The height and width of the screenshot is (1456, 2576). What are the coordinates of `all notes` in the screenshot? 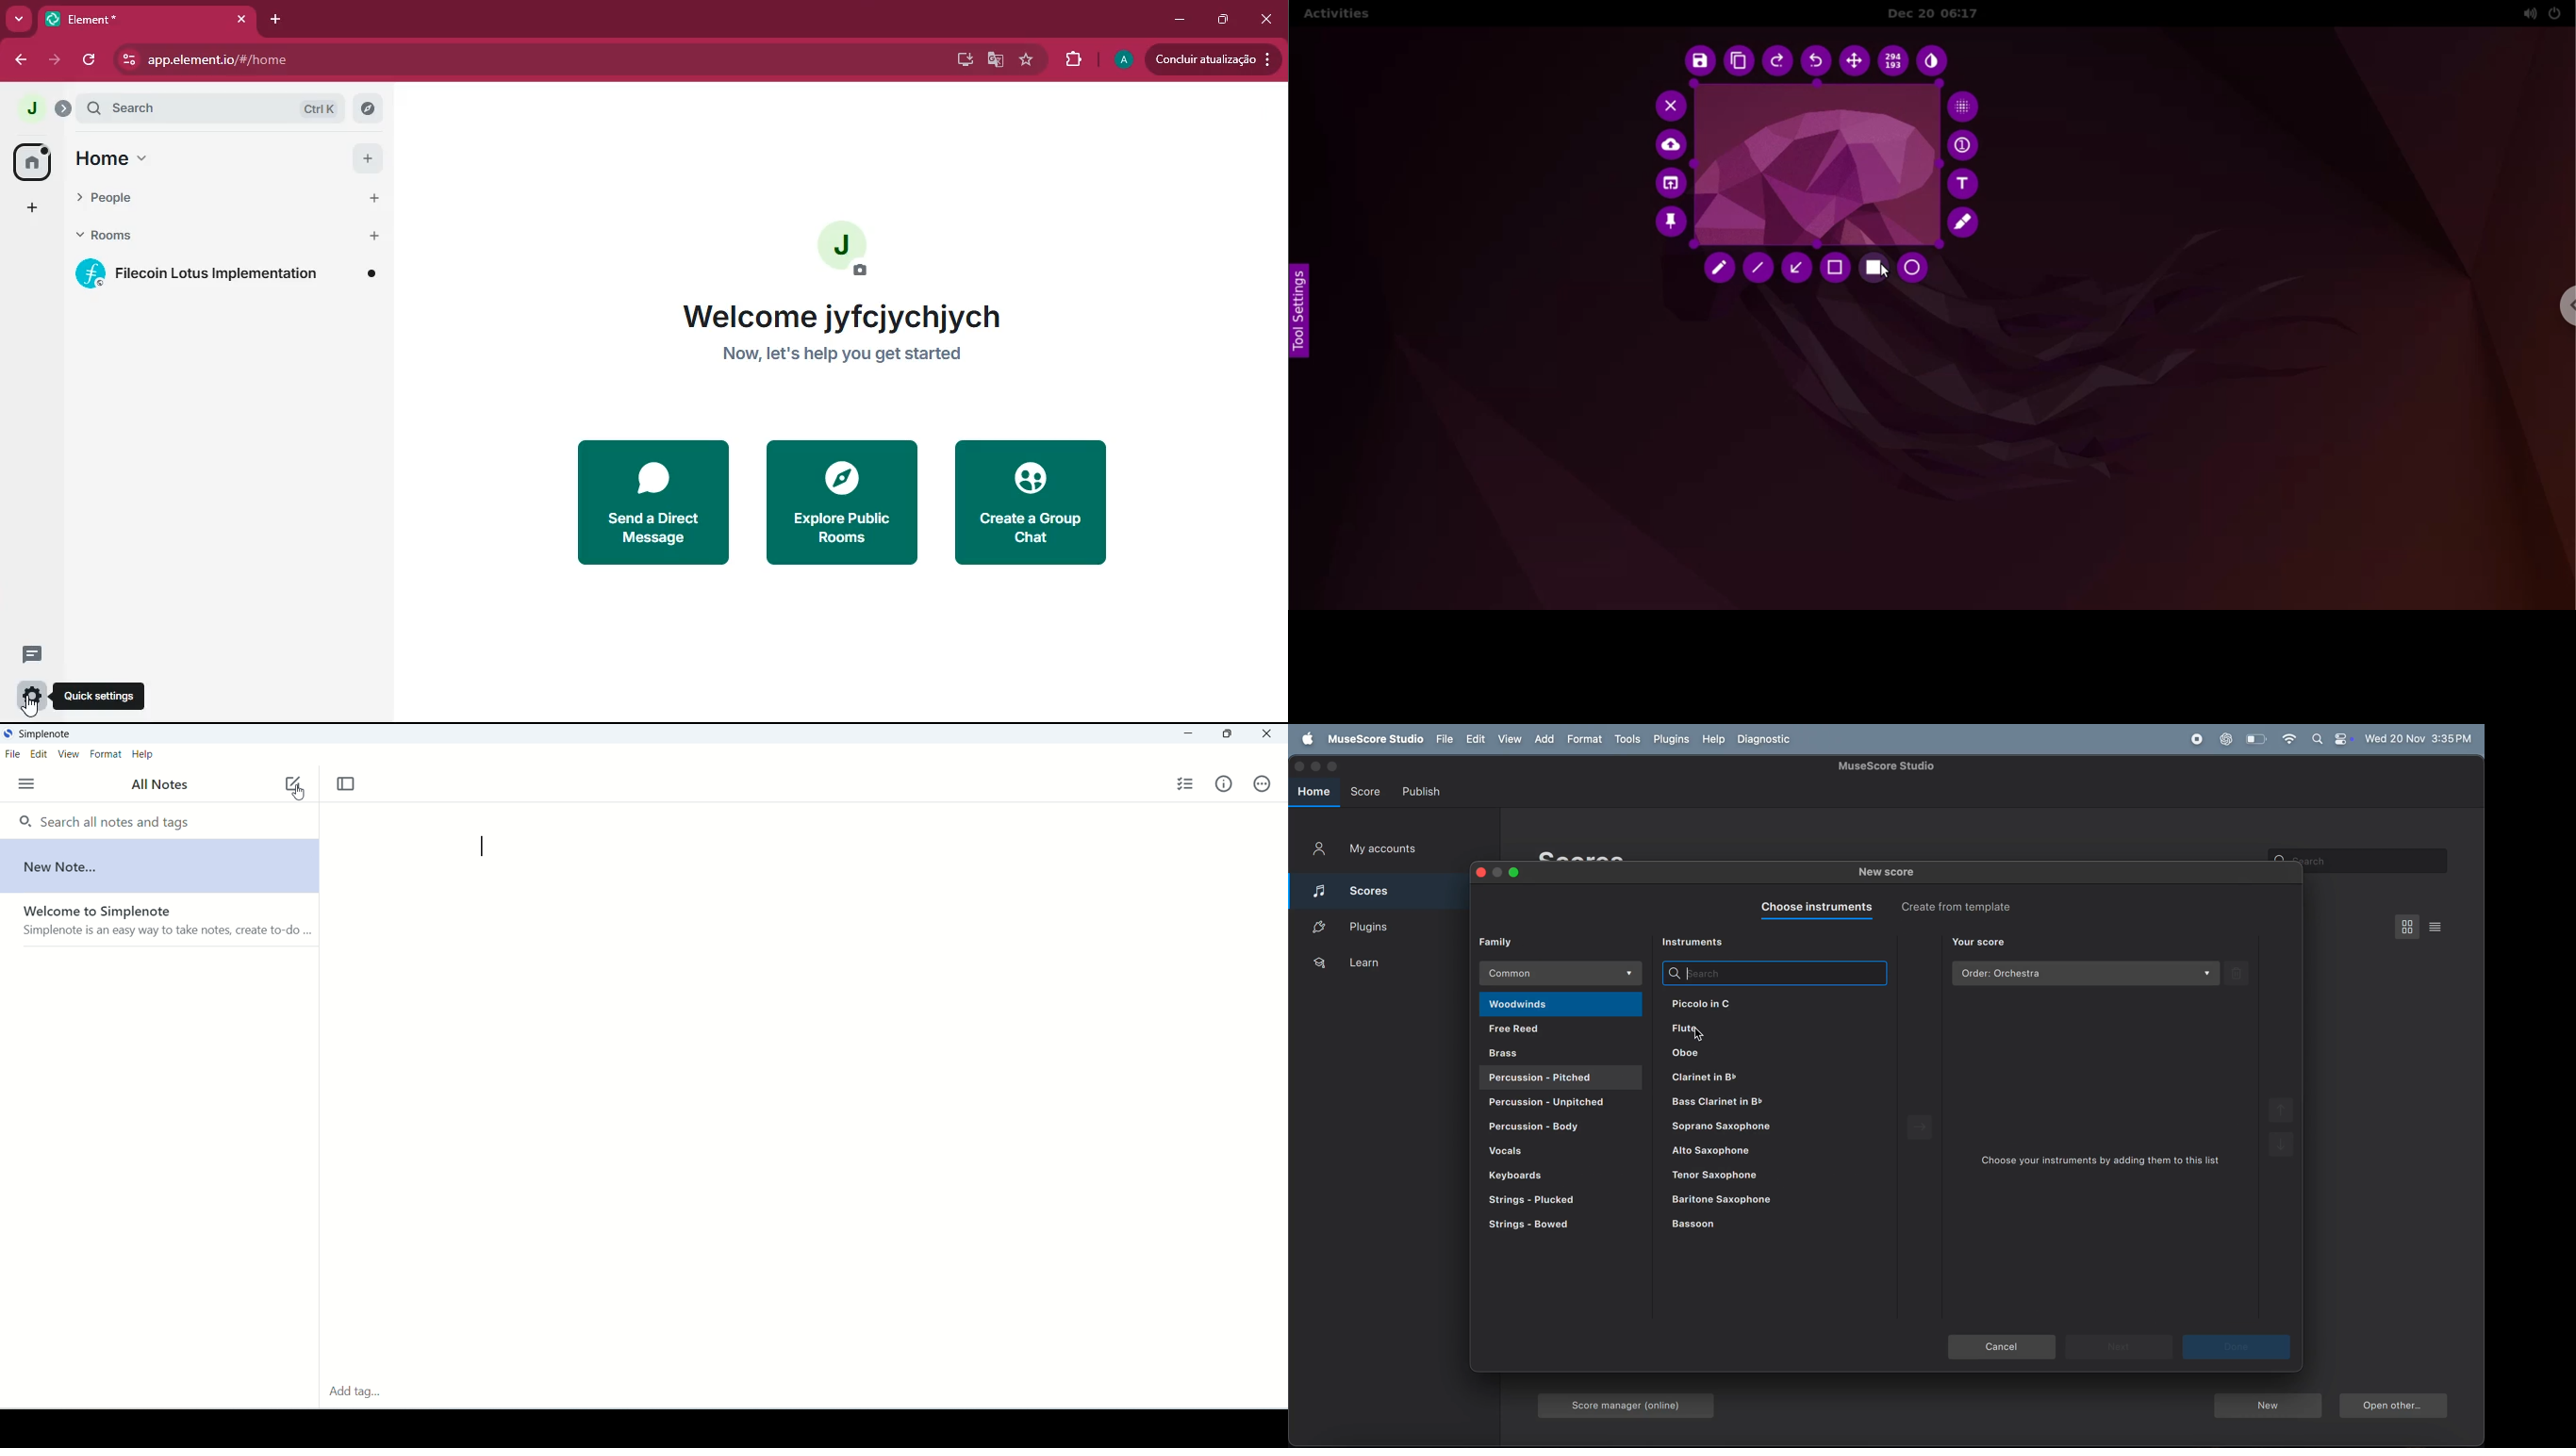 It's located at (158, 786).